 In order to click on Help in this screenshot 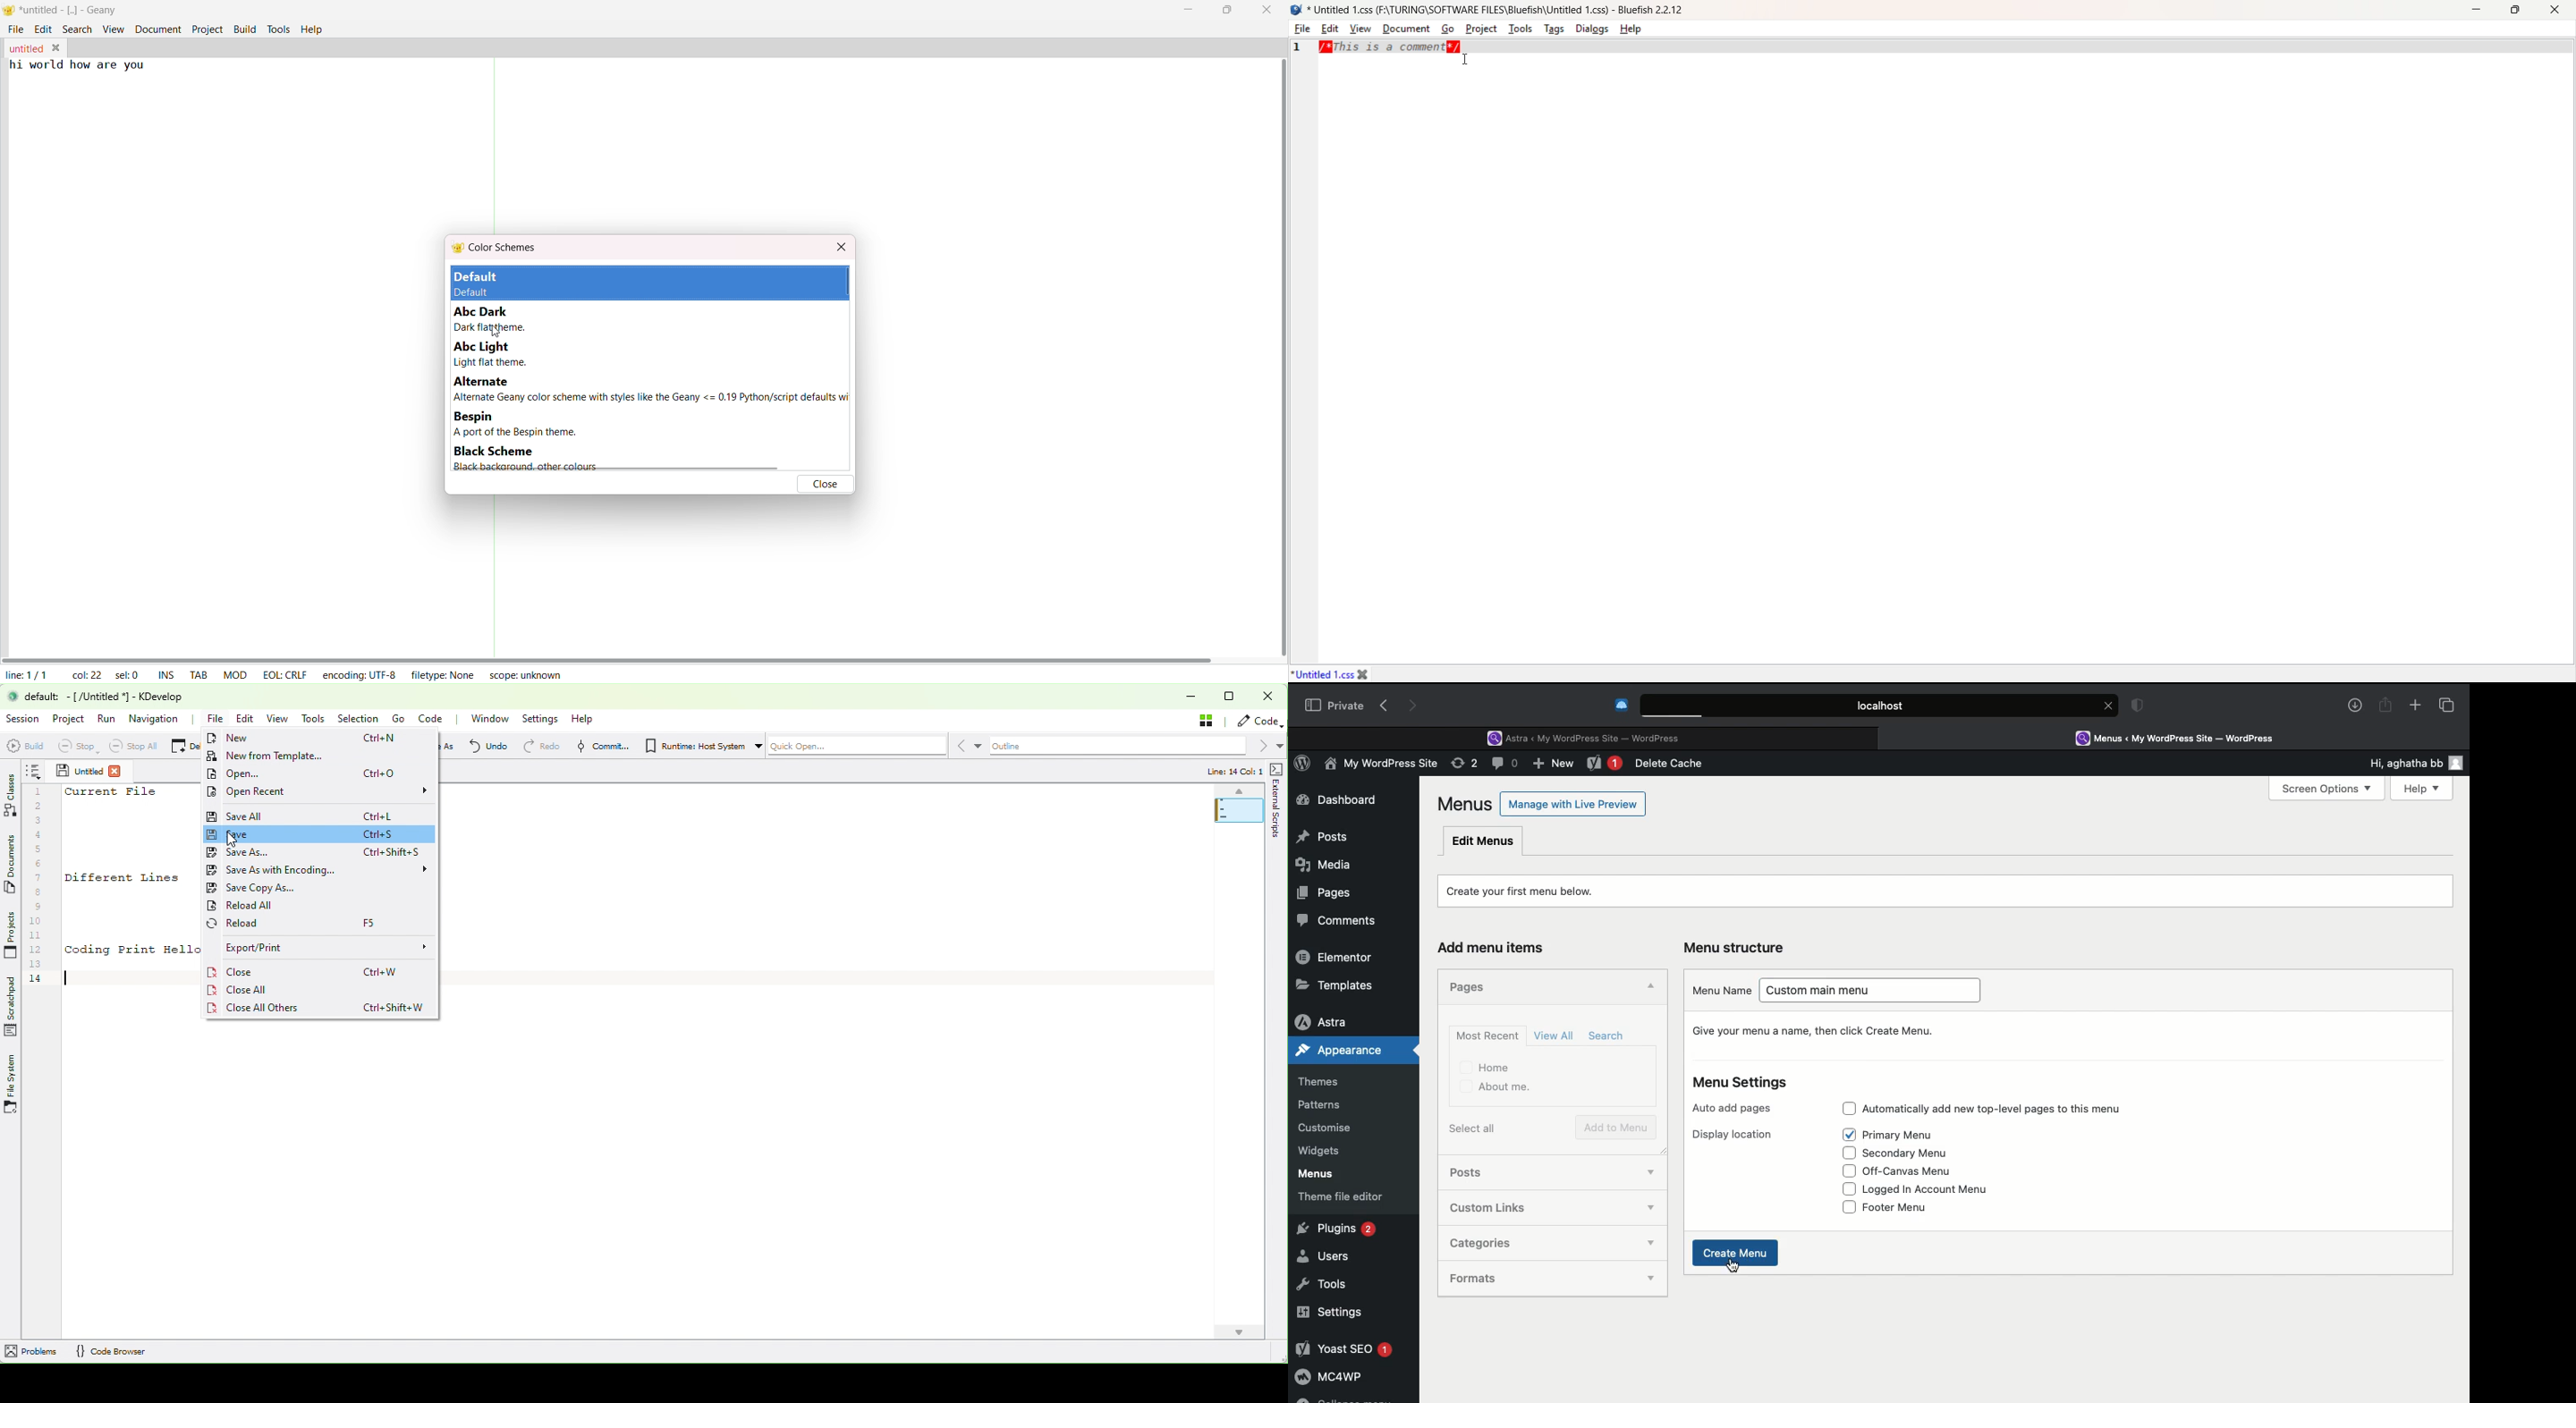, I will do `click(2415, 788)`.